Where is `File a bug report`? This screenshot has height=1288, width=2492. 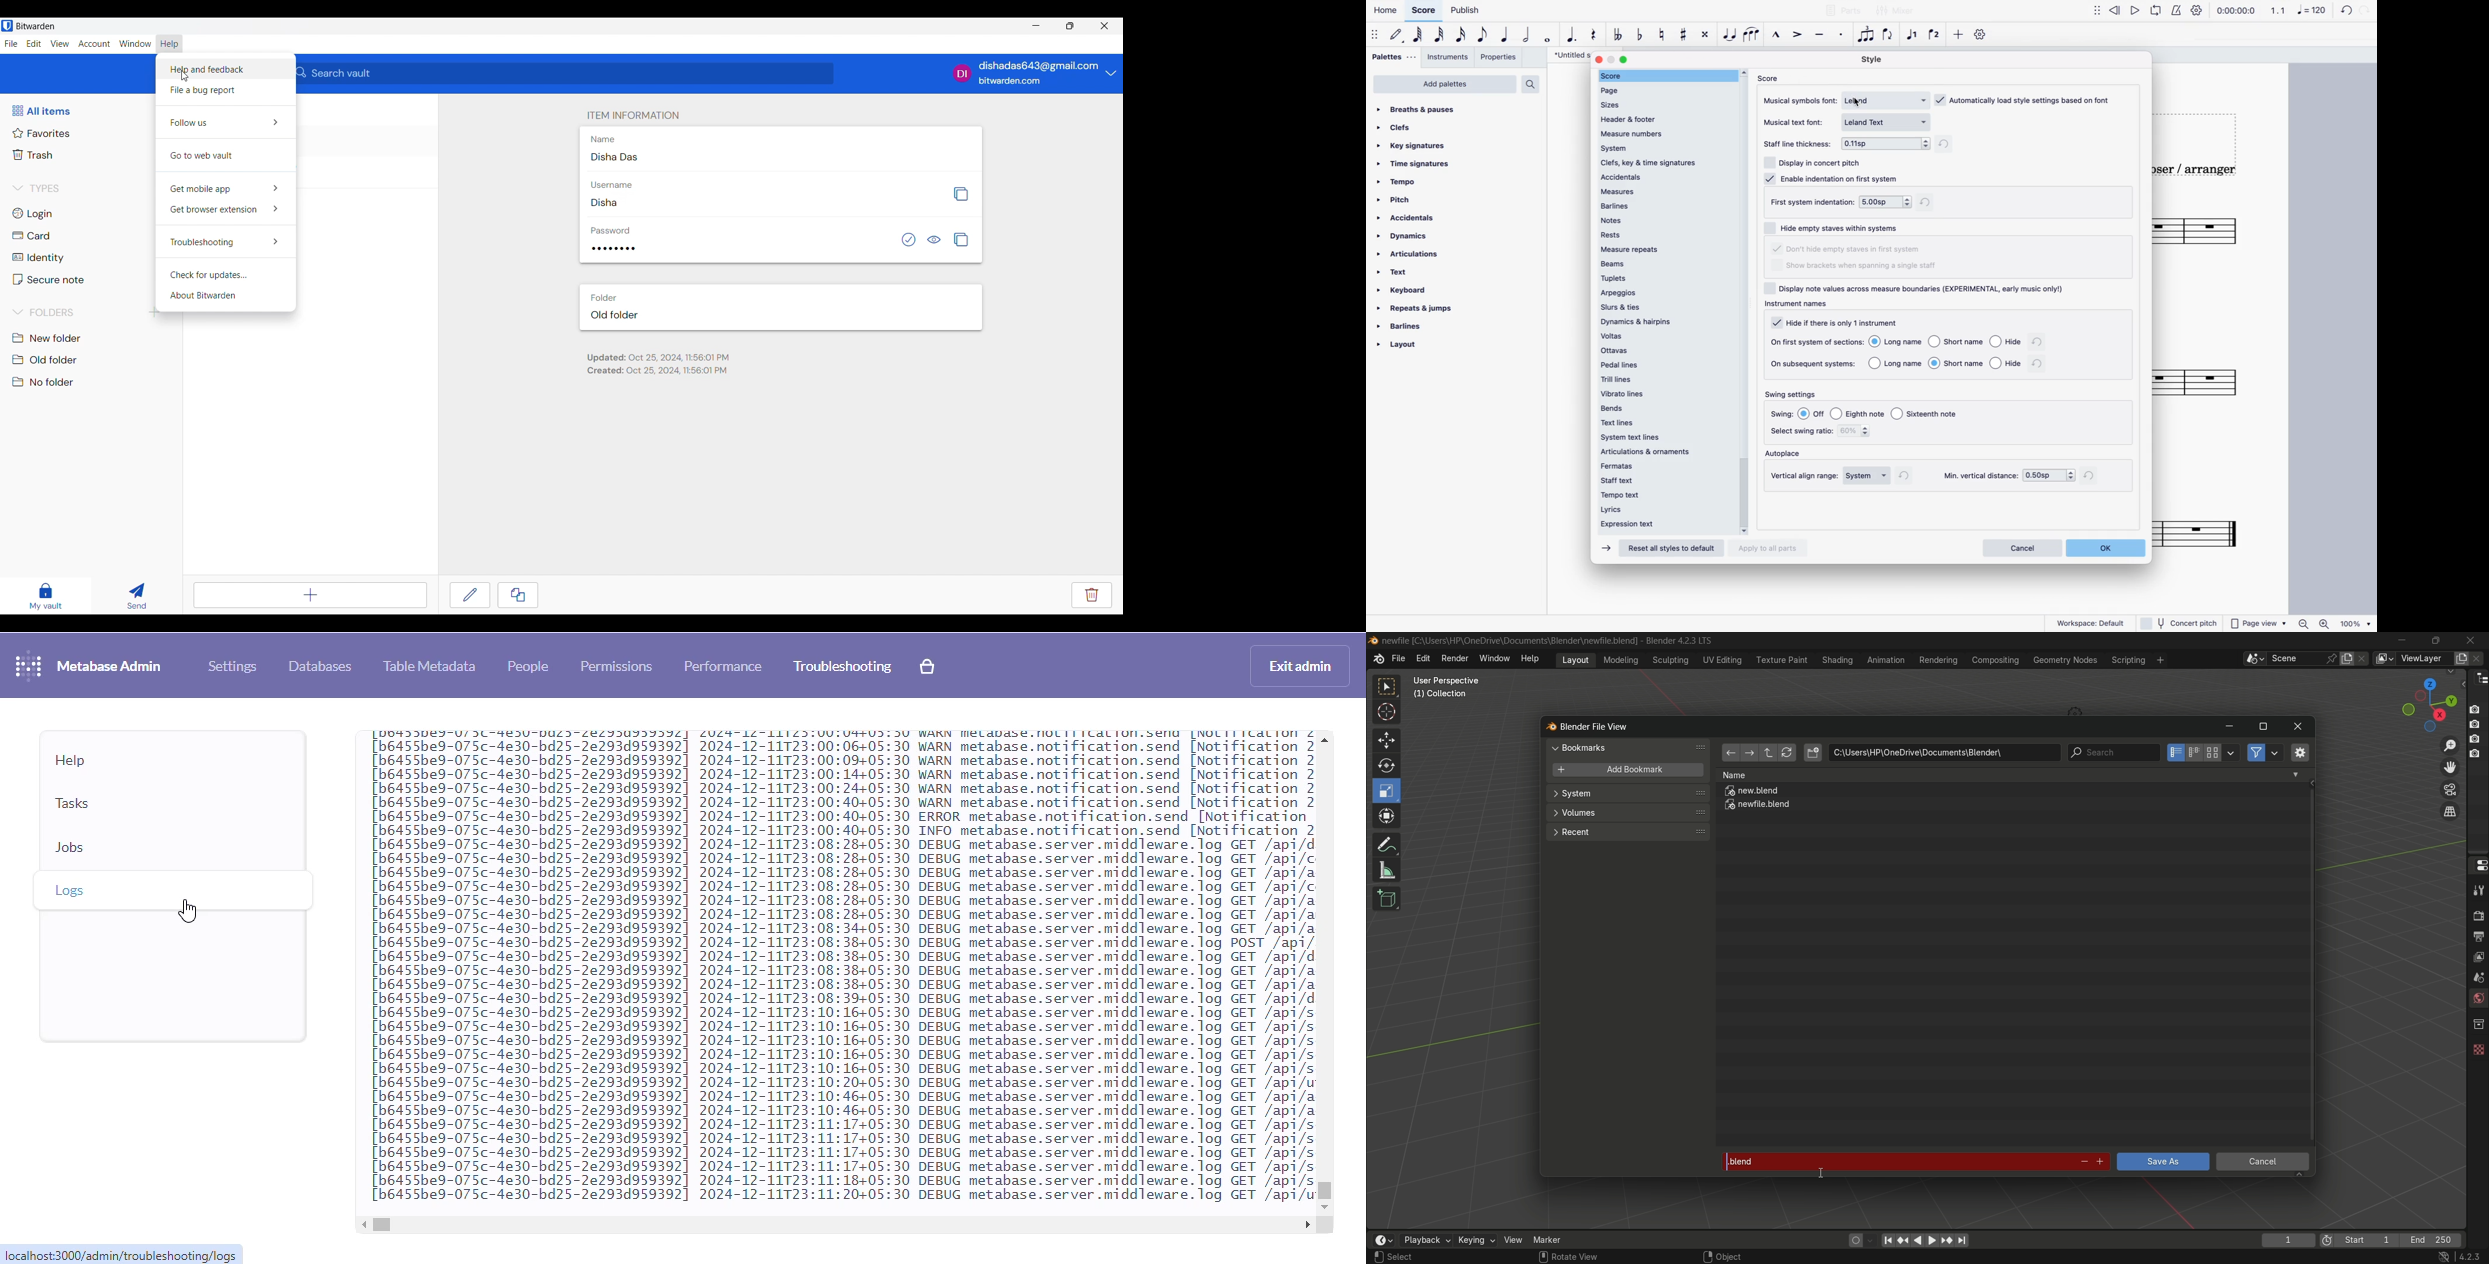
File a bug report is located at coordinates (226, 91).